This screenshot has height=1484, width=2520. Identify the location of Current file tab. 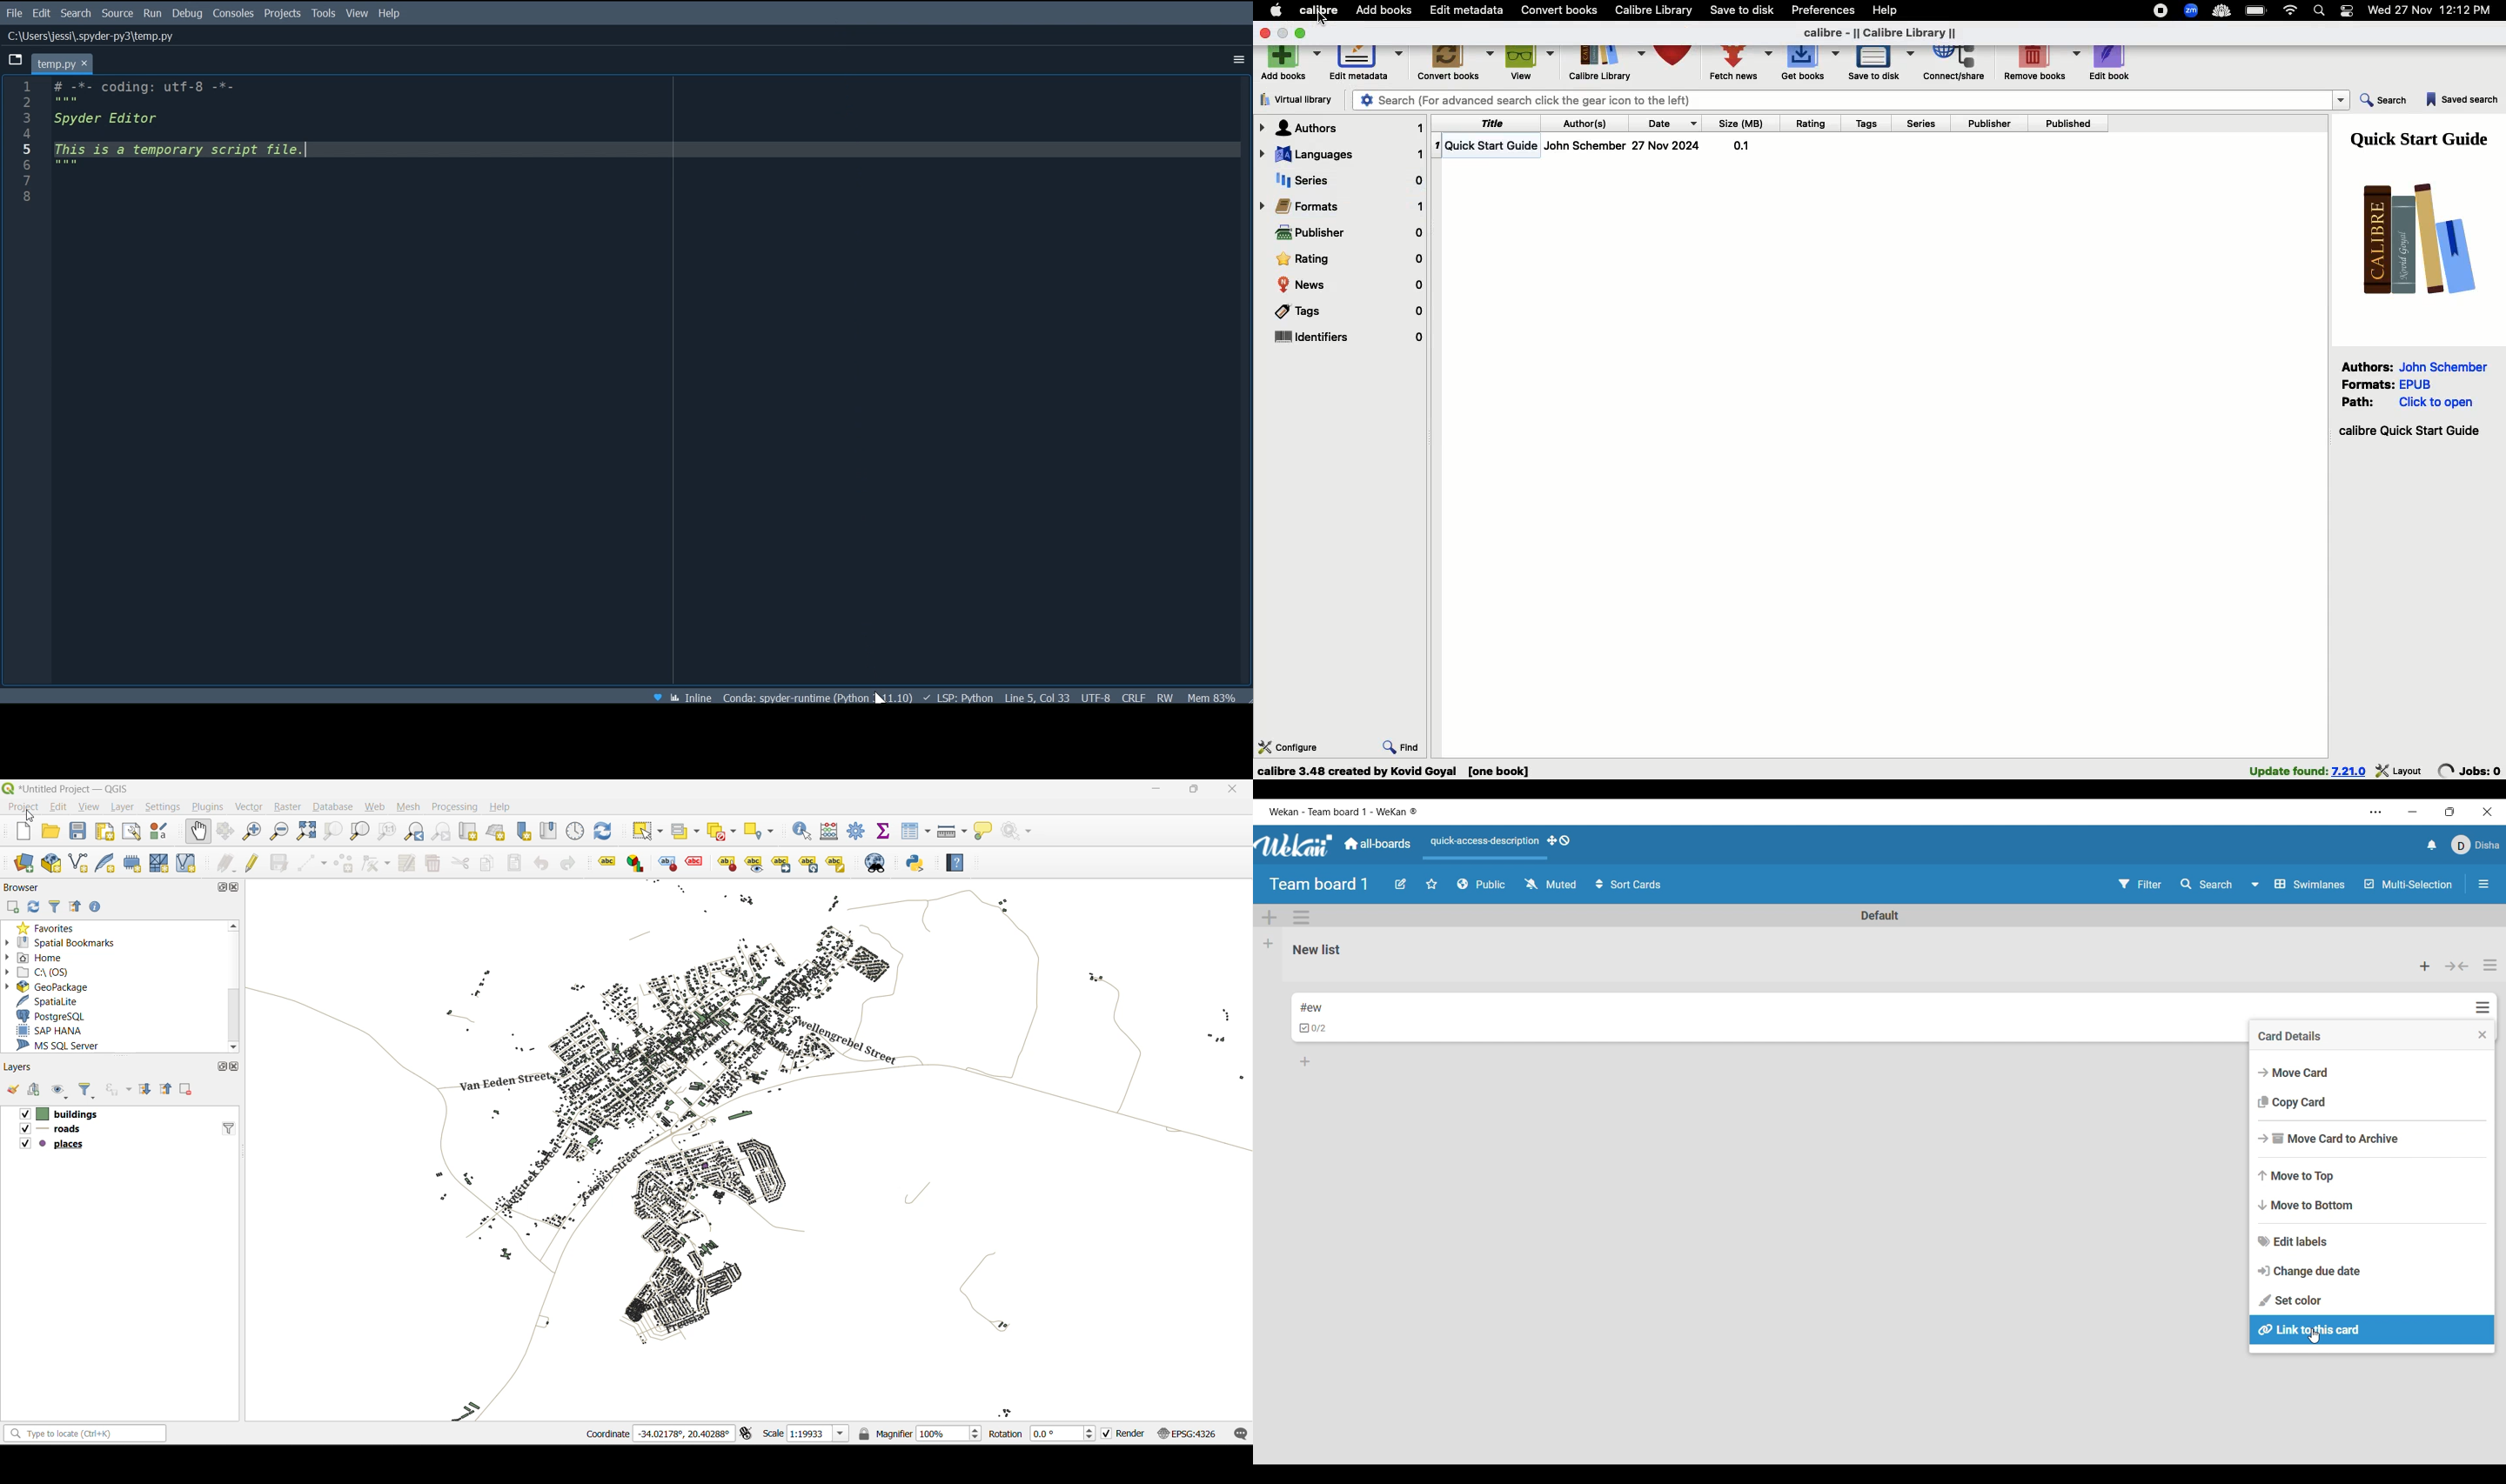
(65, 63).